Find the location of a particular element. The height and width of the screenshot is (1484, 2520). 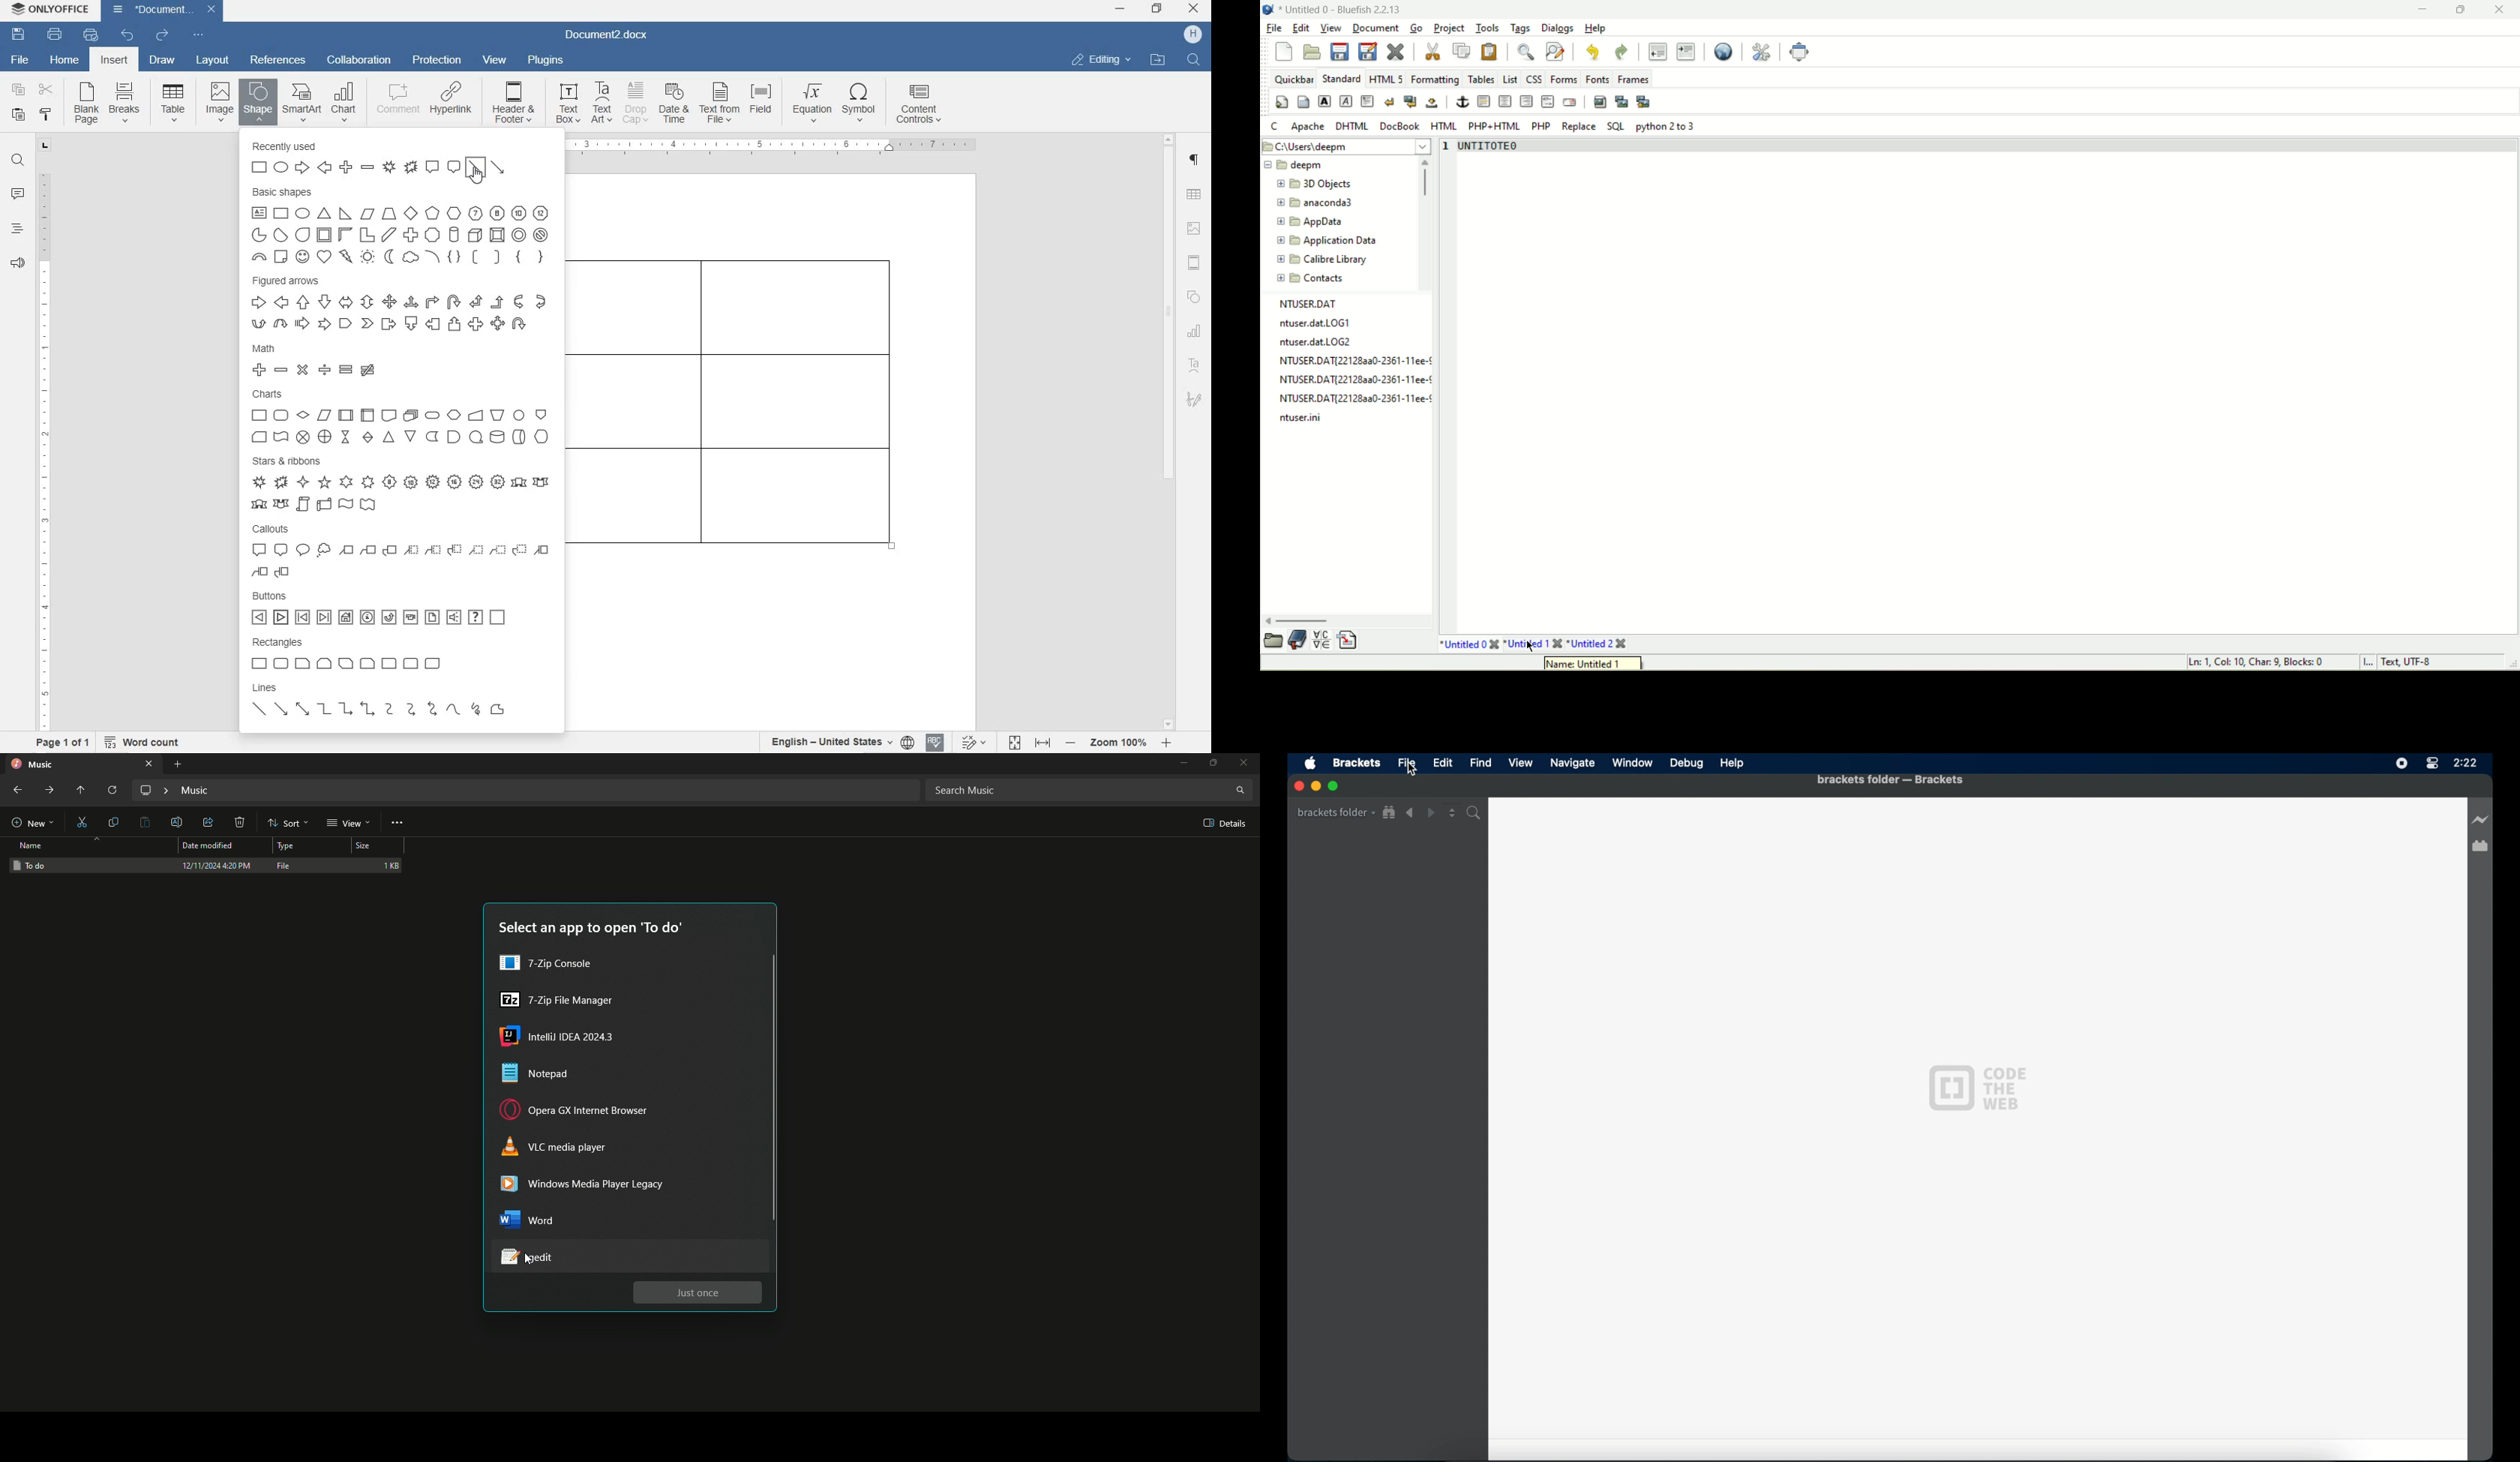

New is located at coordinates (33, 822).